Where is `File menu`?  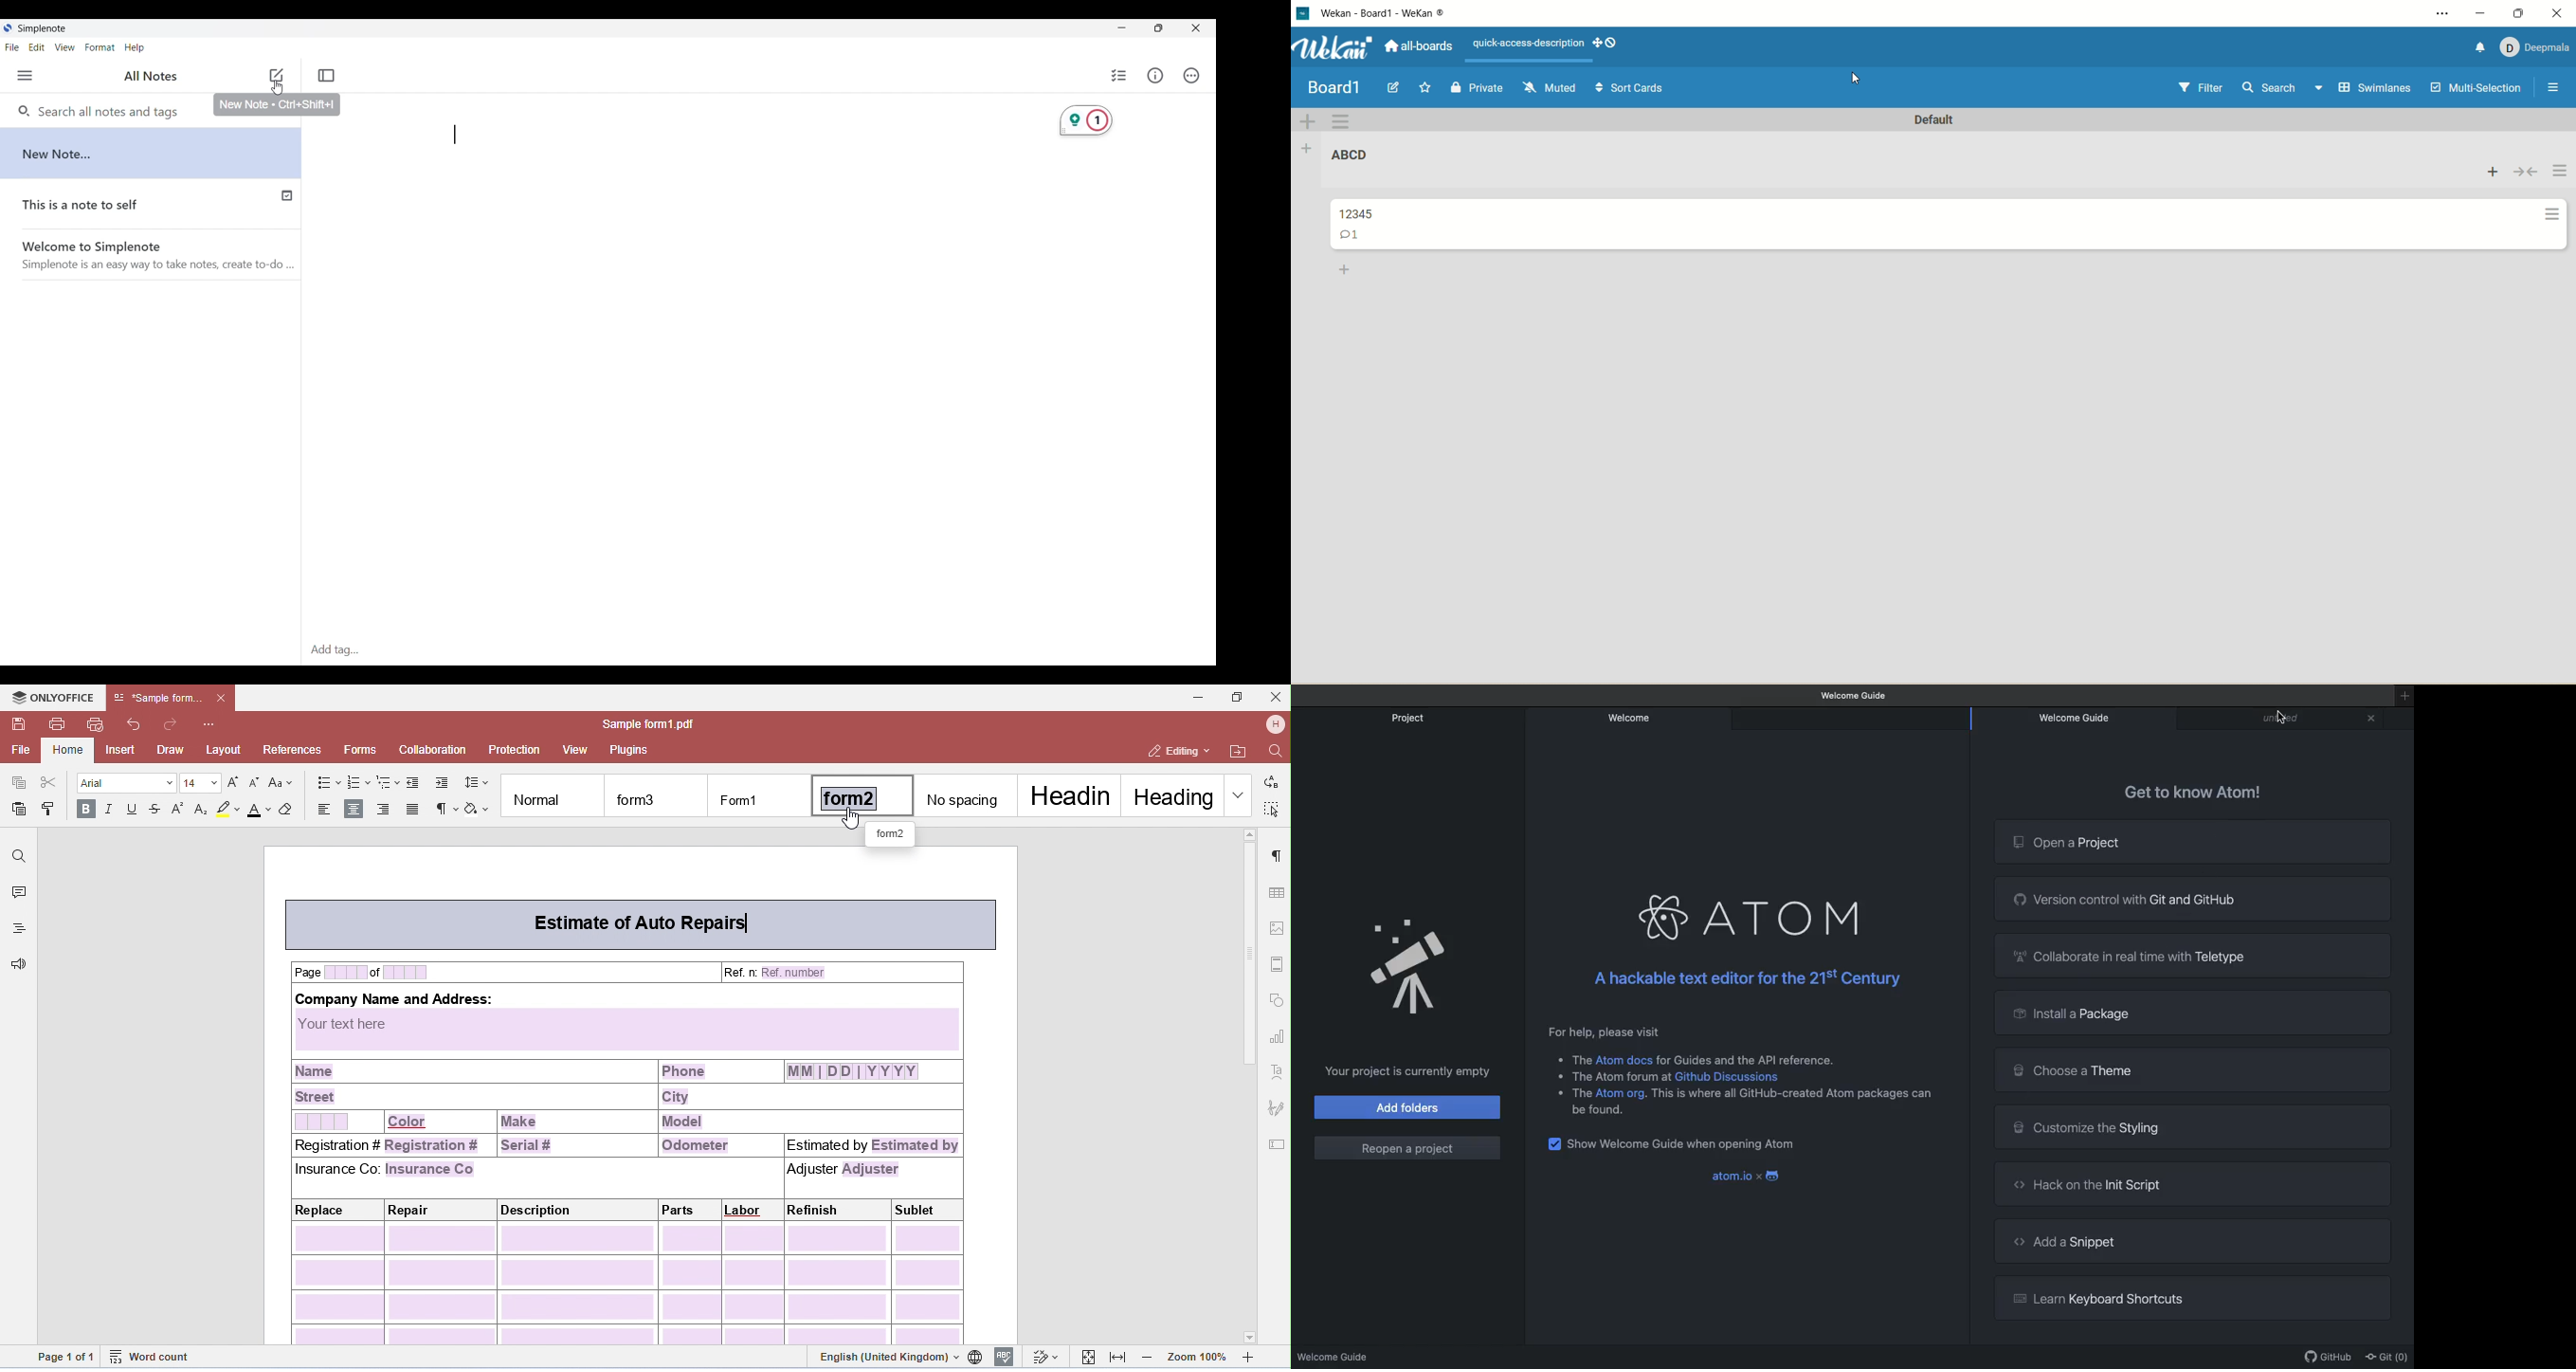 File menu is located at coordinates (12, 47).